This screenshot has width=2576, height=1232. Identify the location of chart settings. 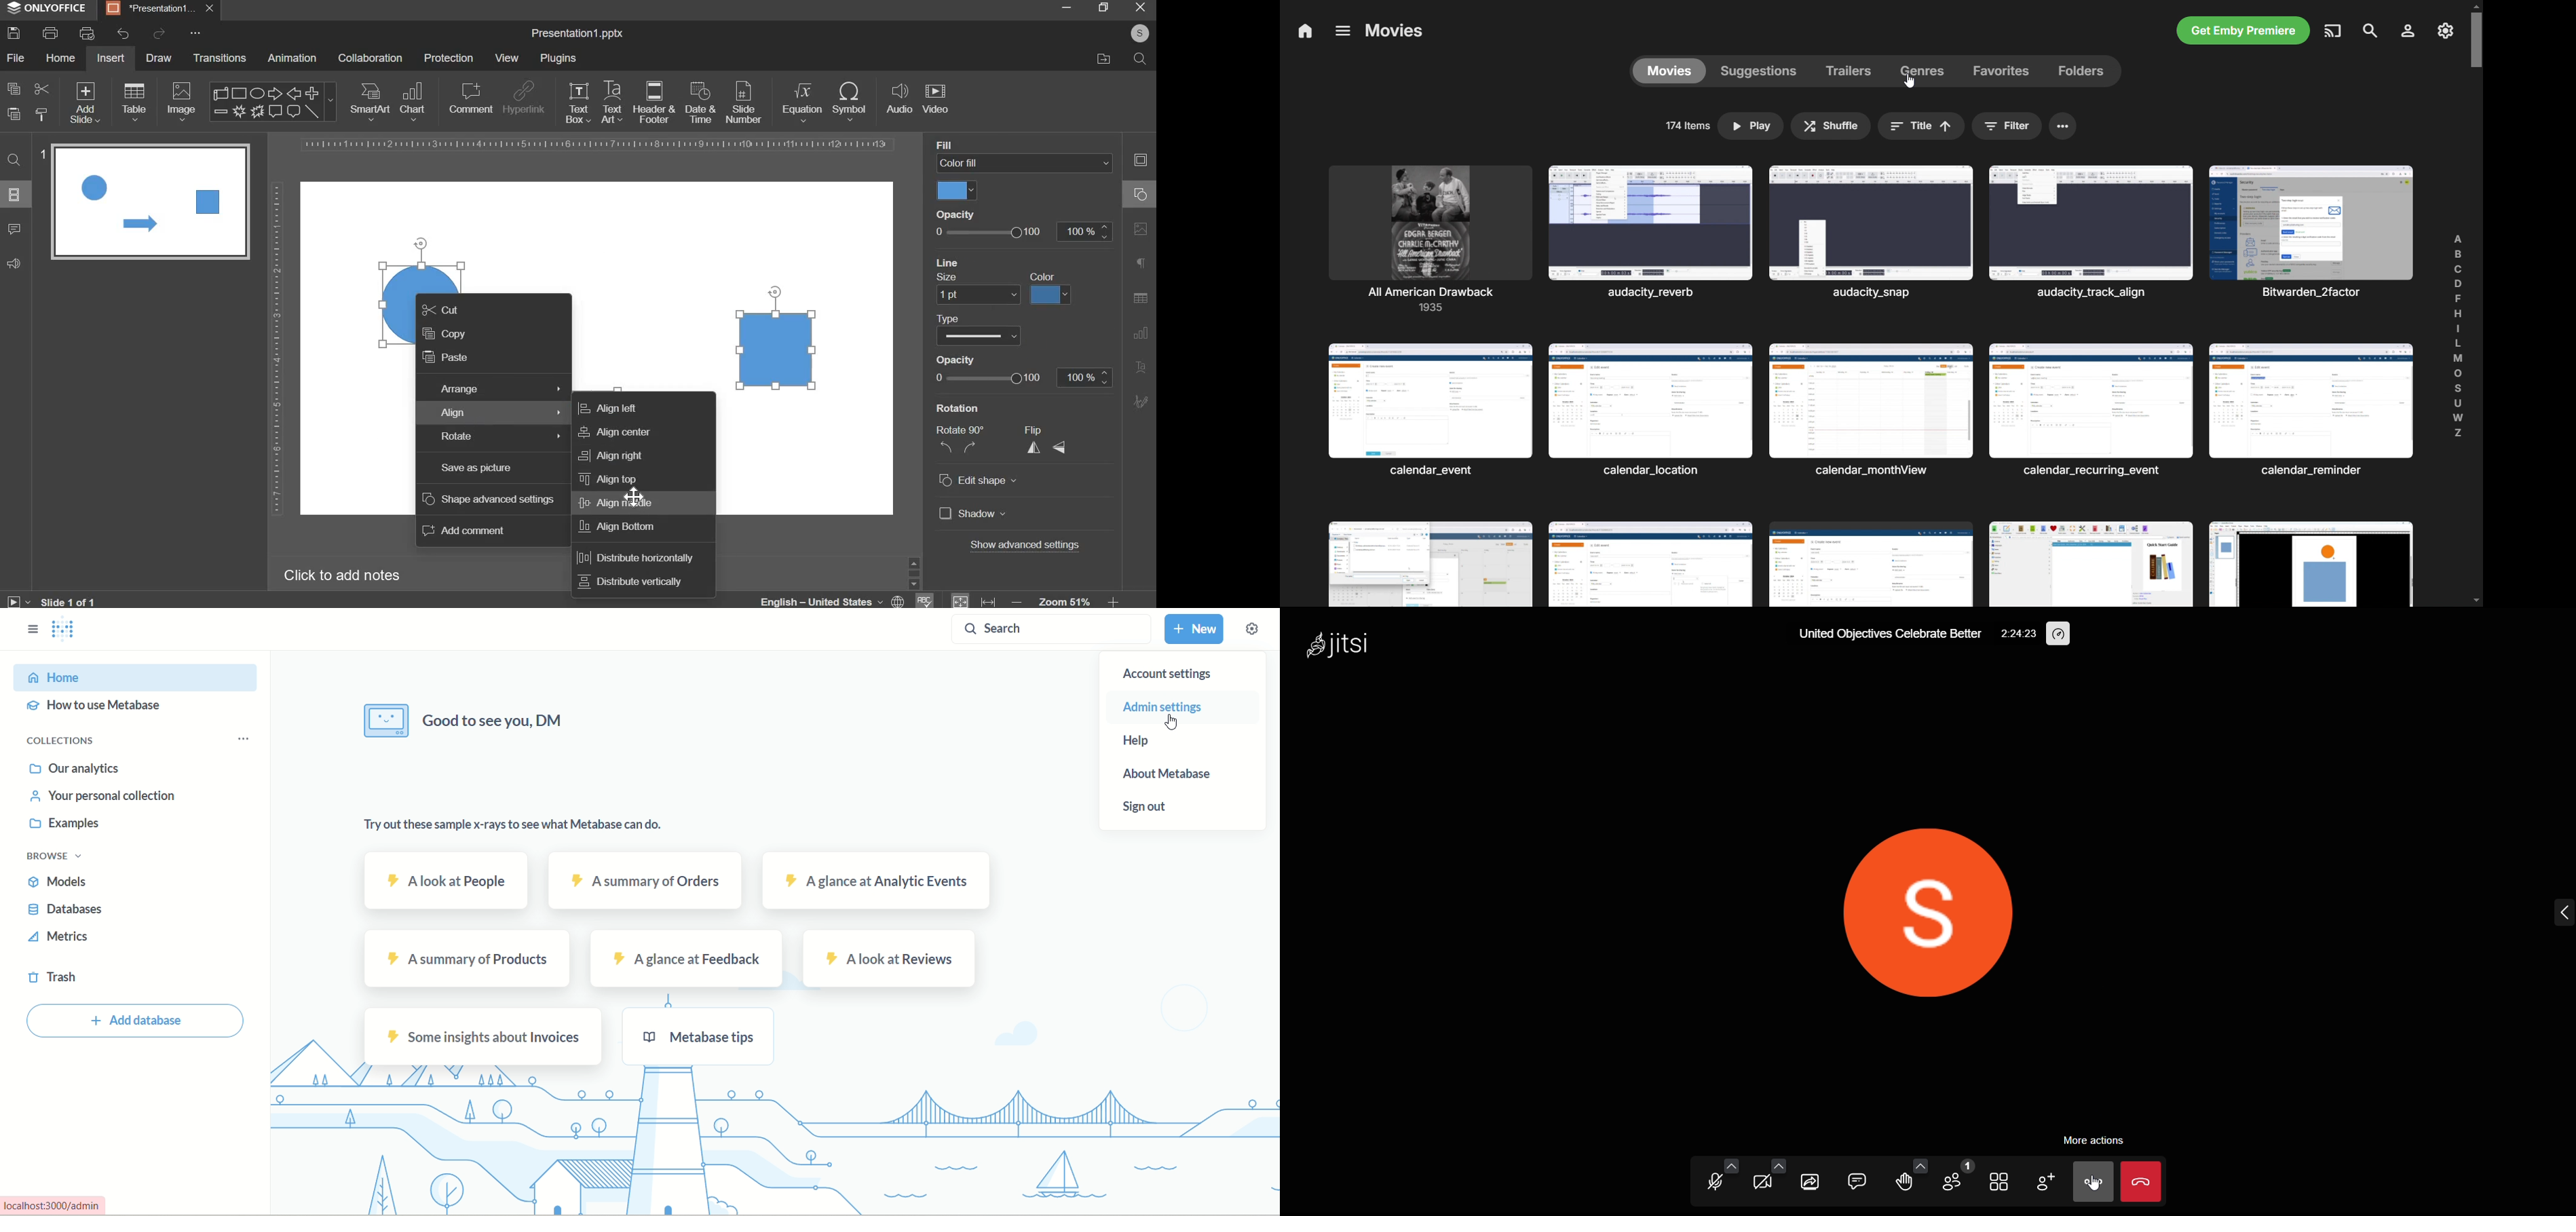
(1138, 332).